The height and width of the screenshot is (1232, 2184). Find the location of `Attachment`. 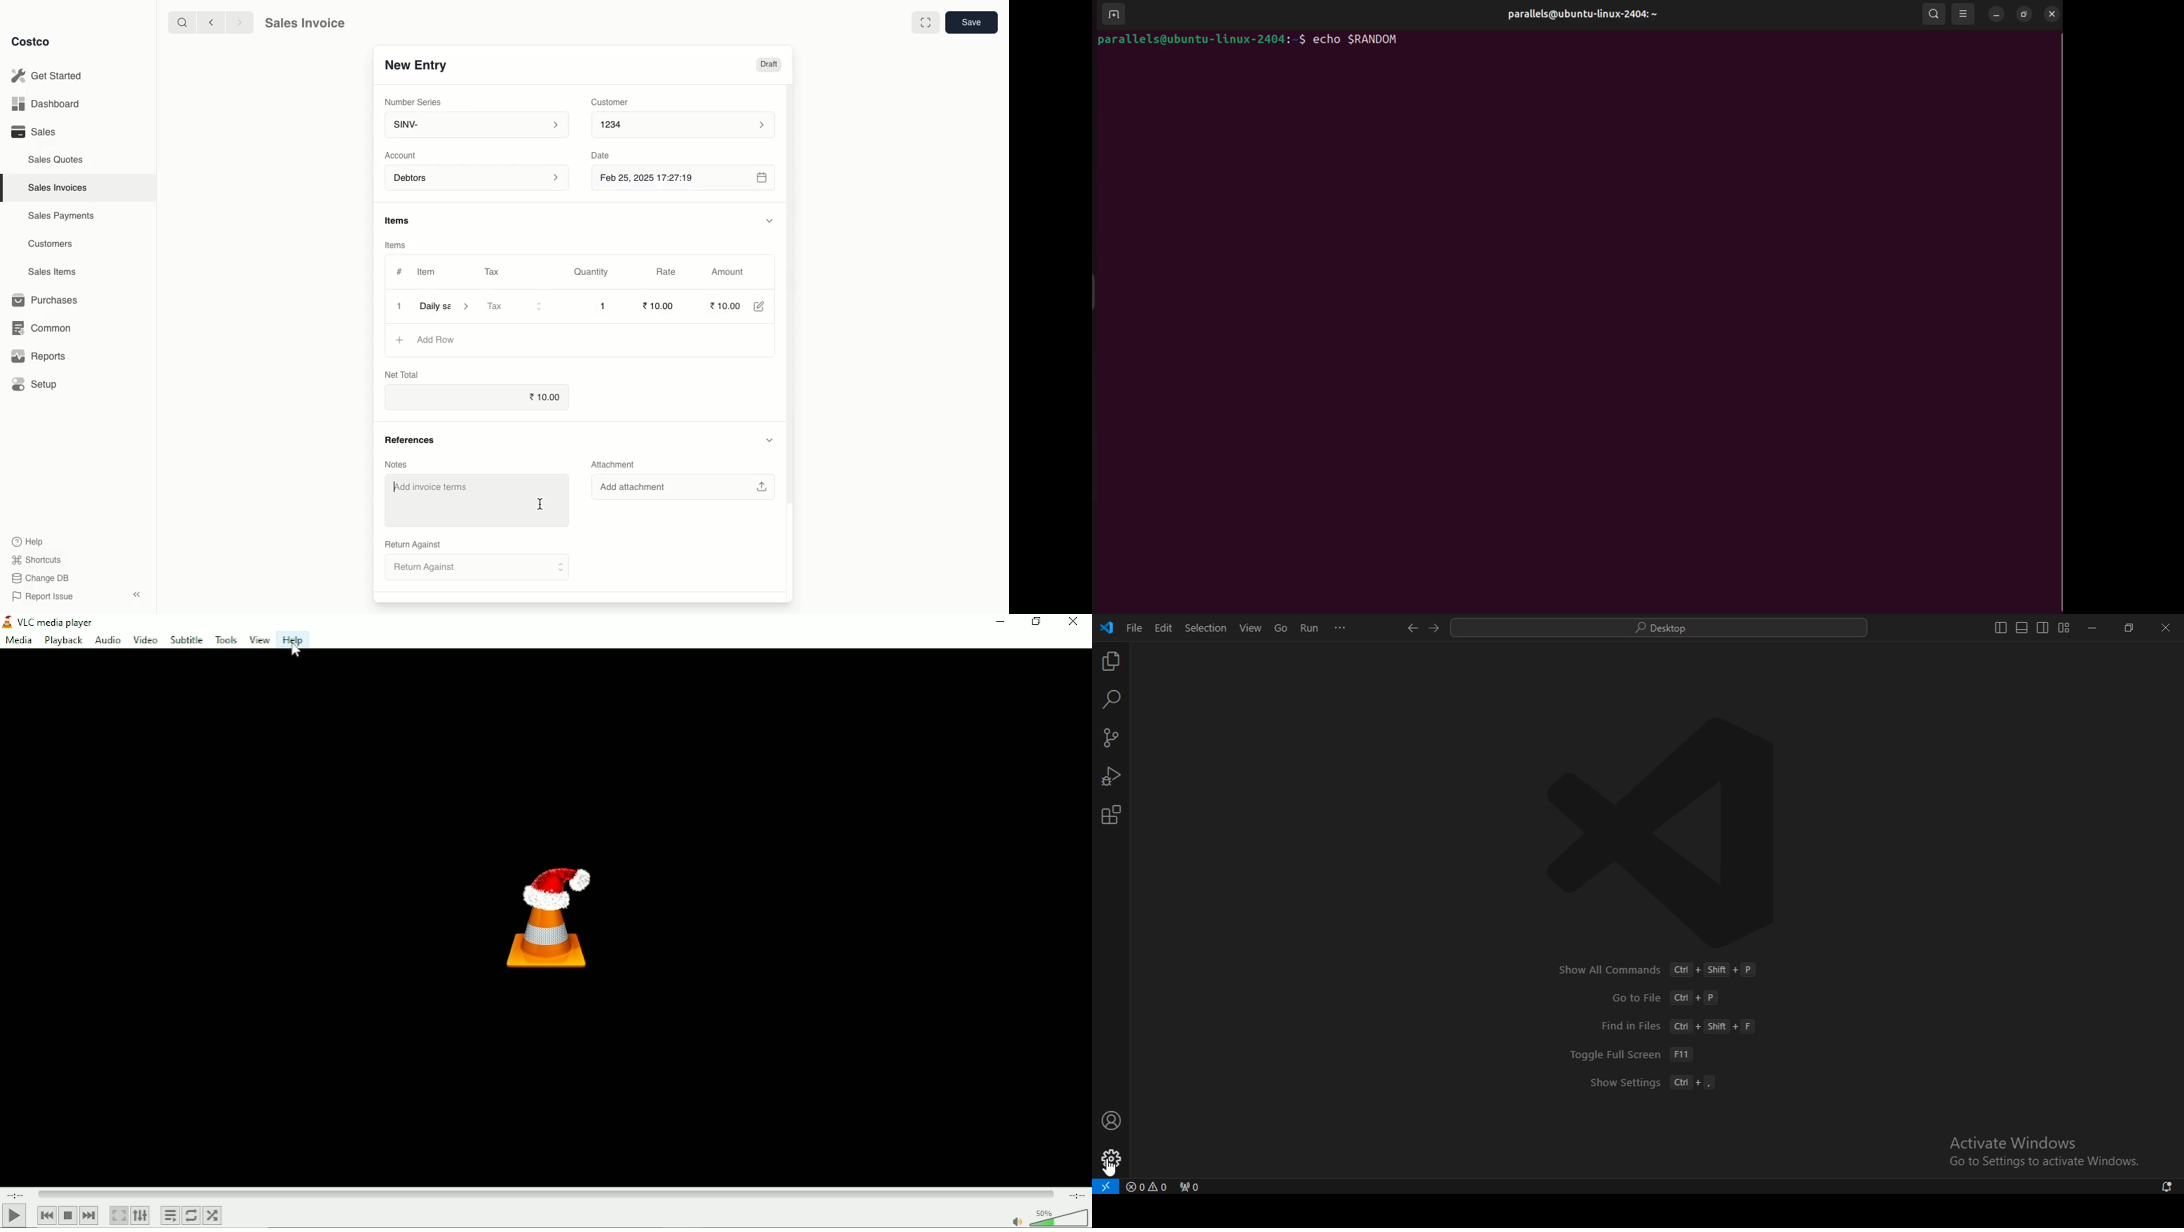

Attachment is located at coordinates (616, 464).